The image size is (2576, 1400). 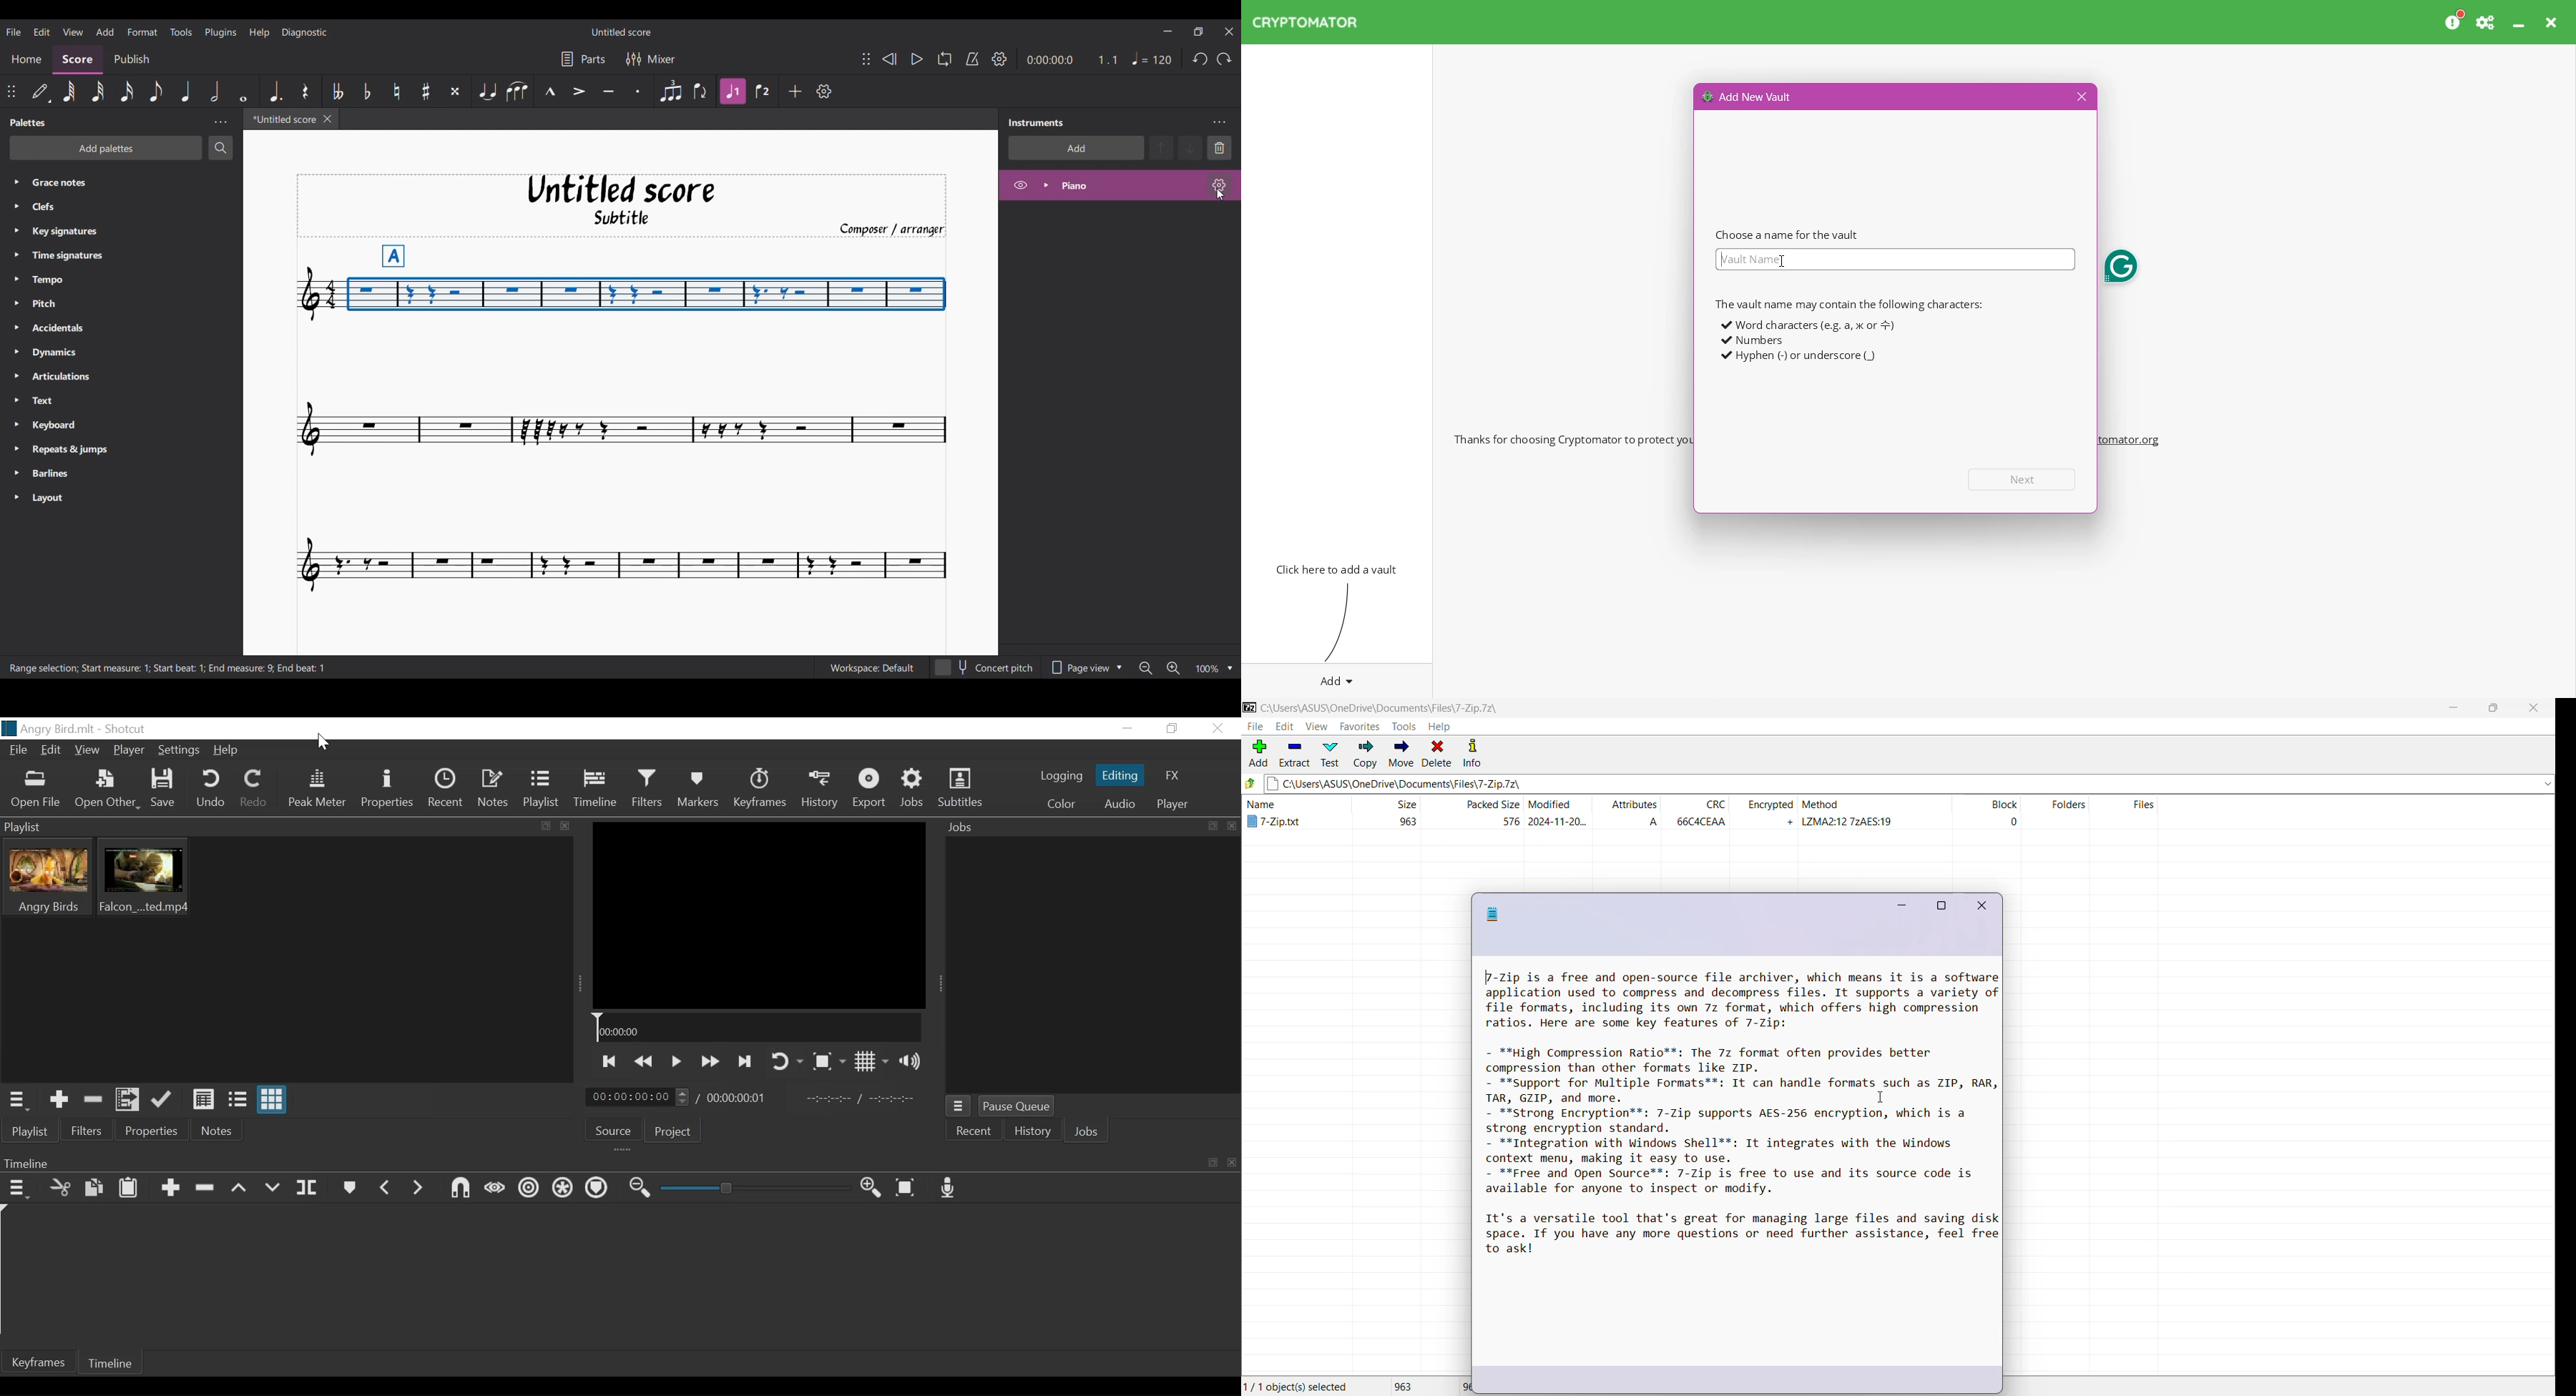 What do you see at coordinates (52, 752) in the screenshot?
I see `Edit` at bounding box center [52, 752].